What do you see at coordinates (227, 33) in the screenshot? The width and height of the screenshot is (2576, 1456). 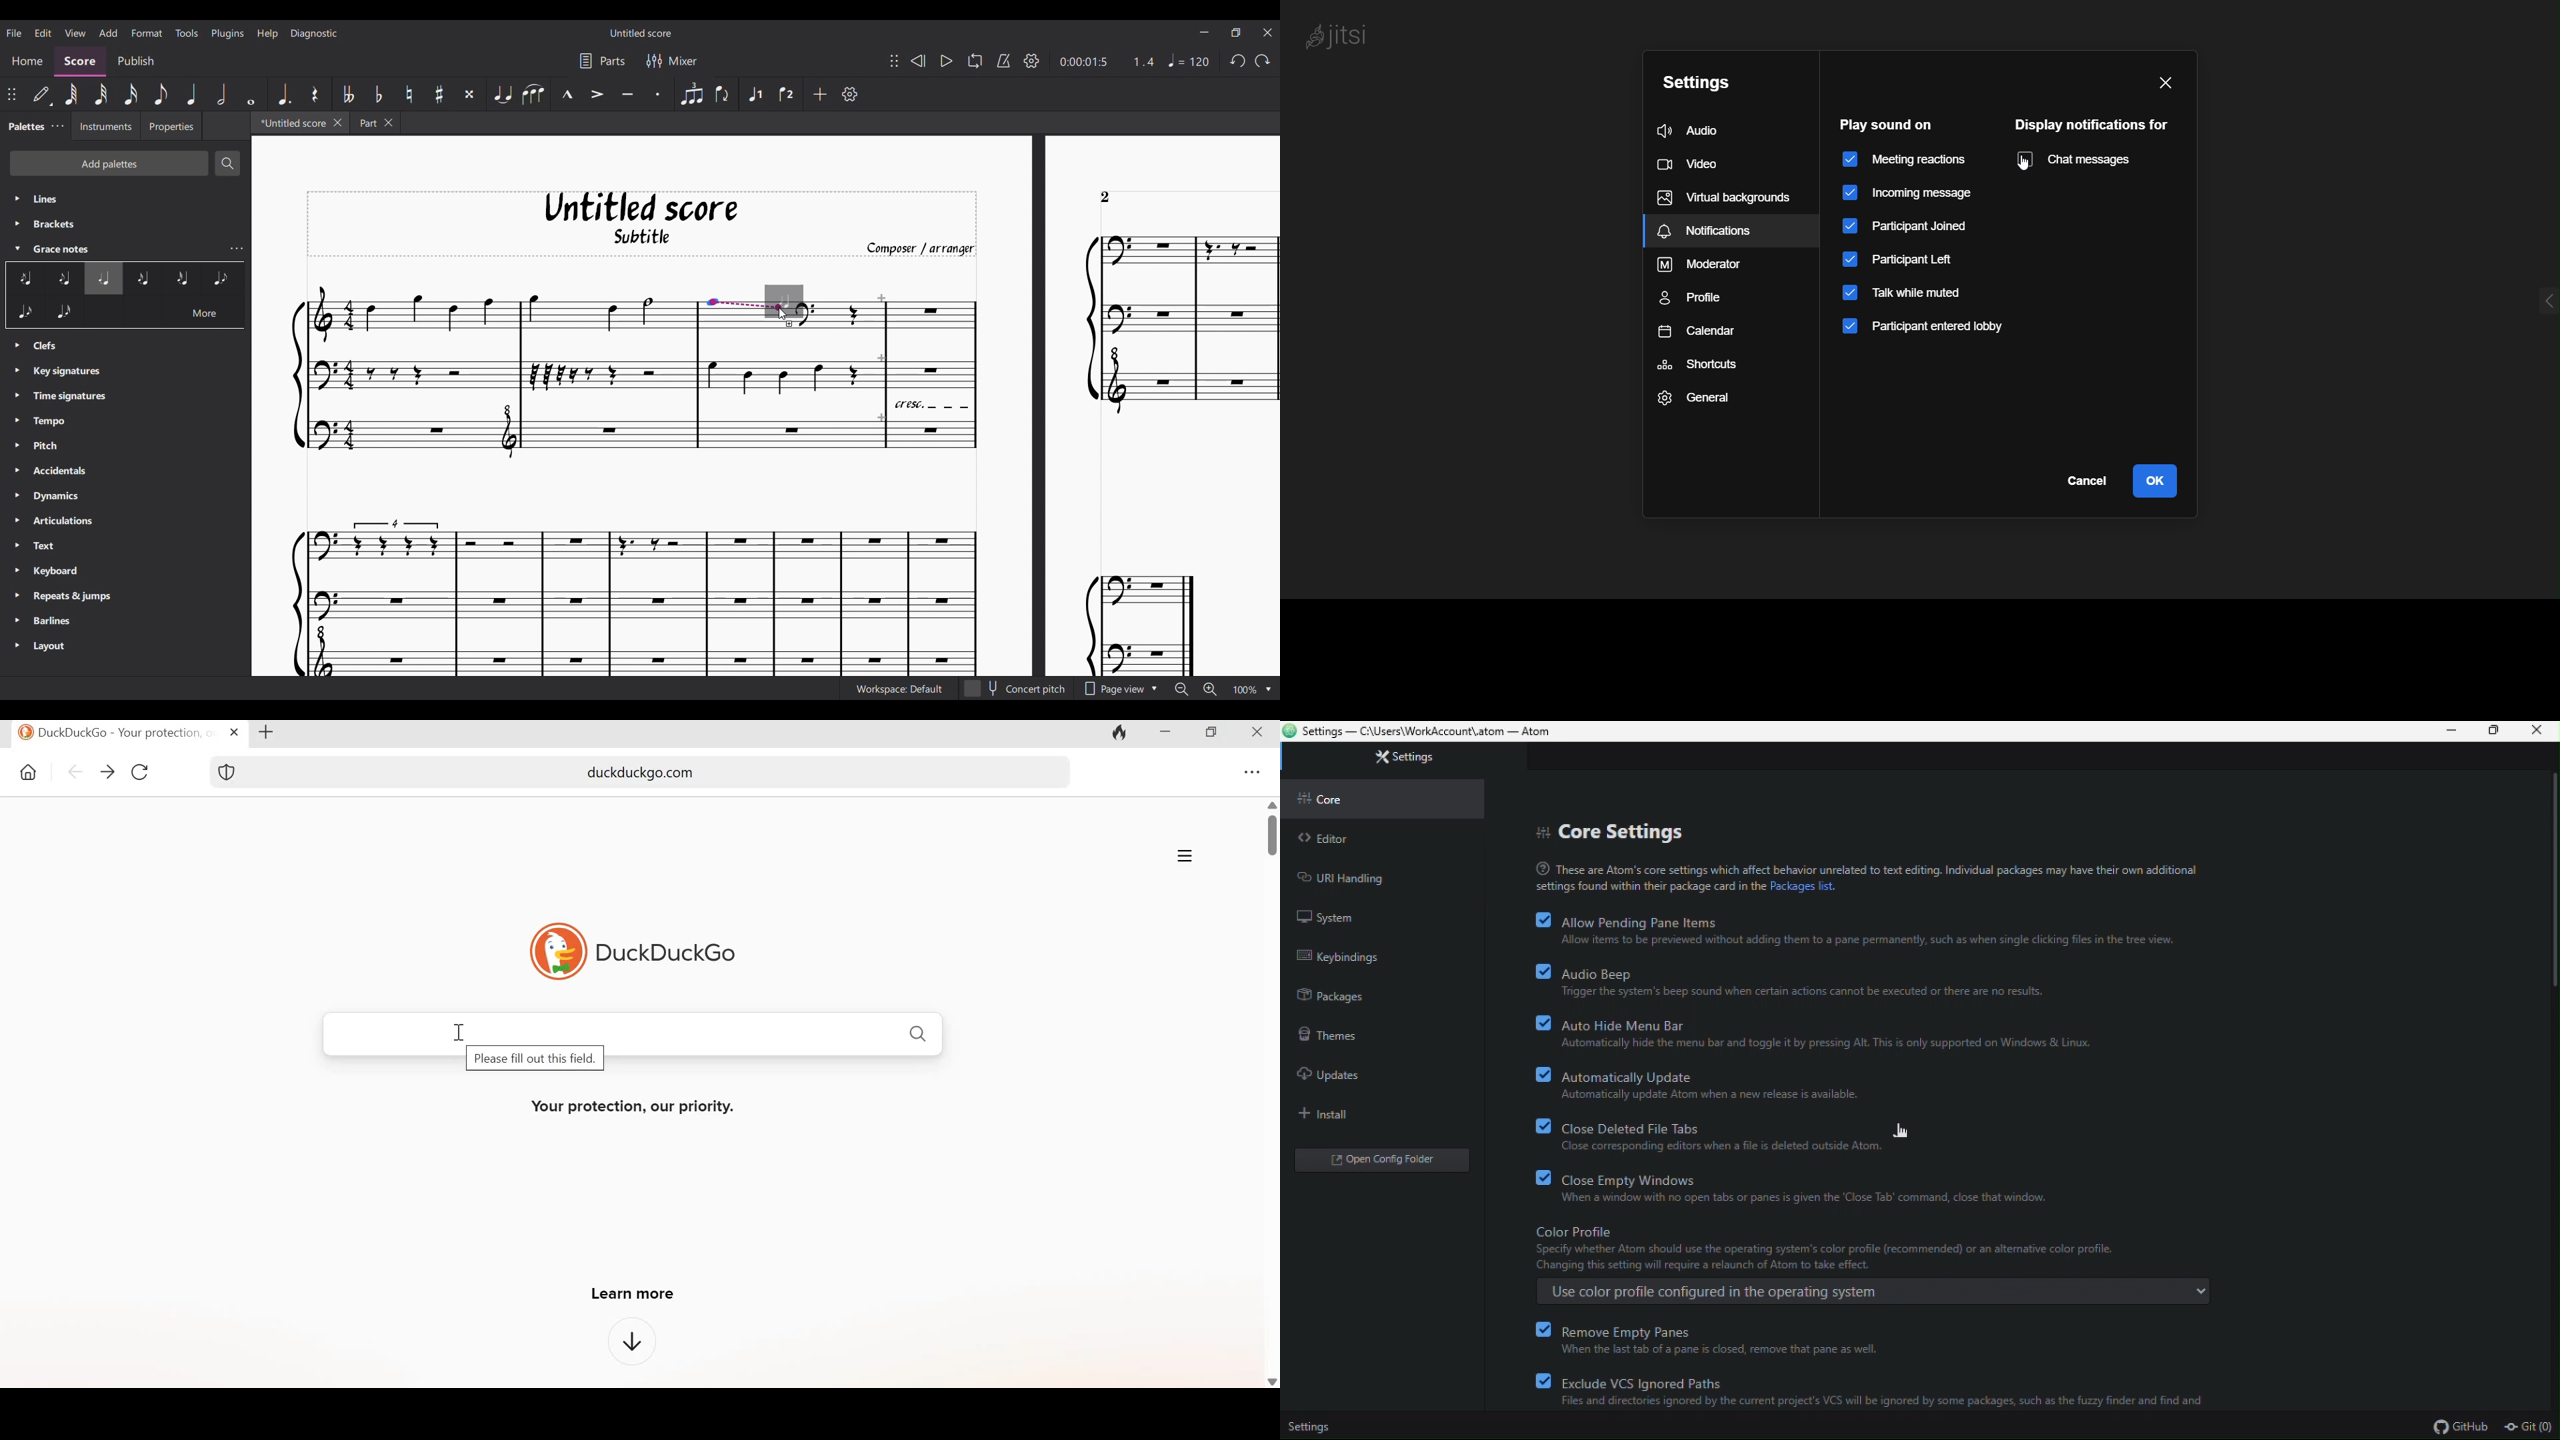 I see `Plugins menu` at bounding box center [227, 33].